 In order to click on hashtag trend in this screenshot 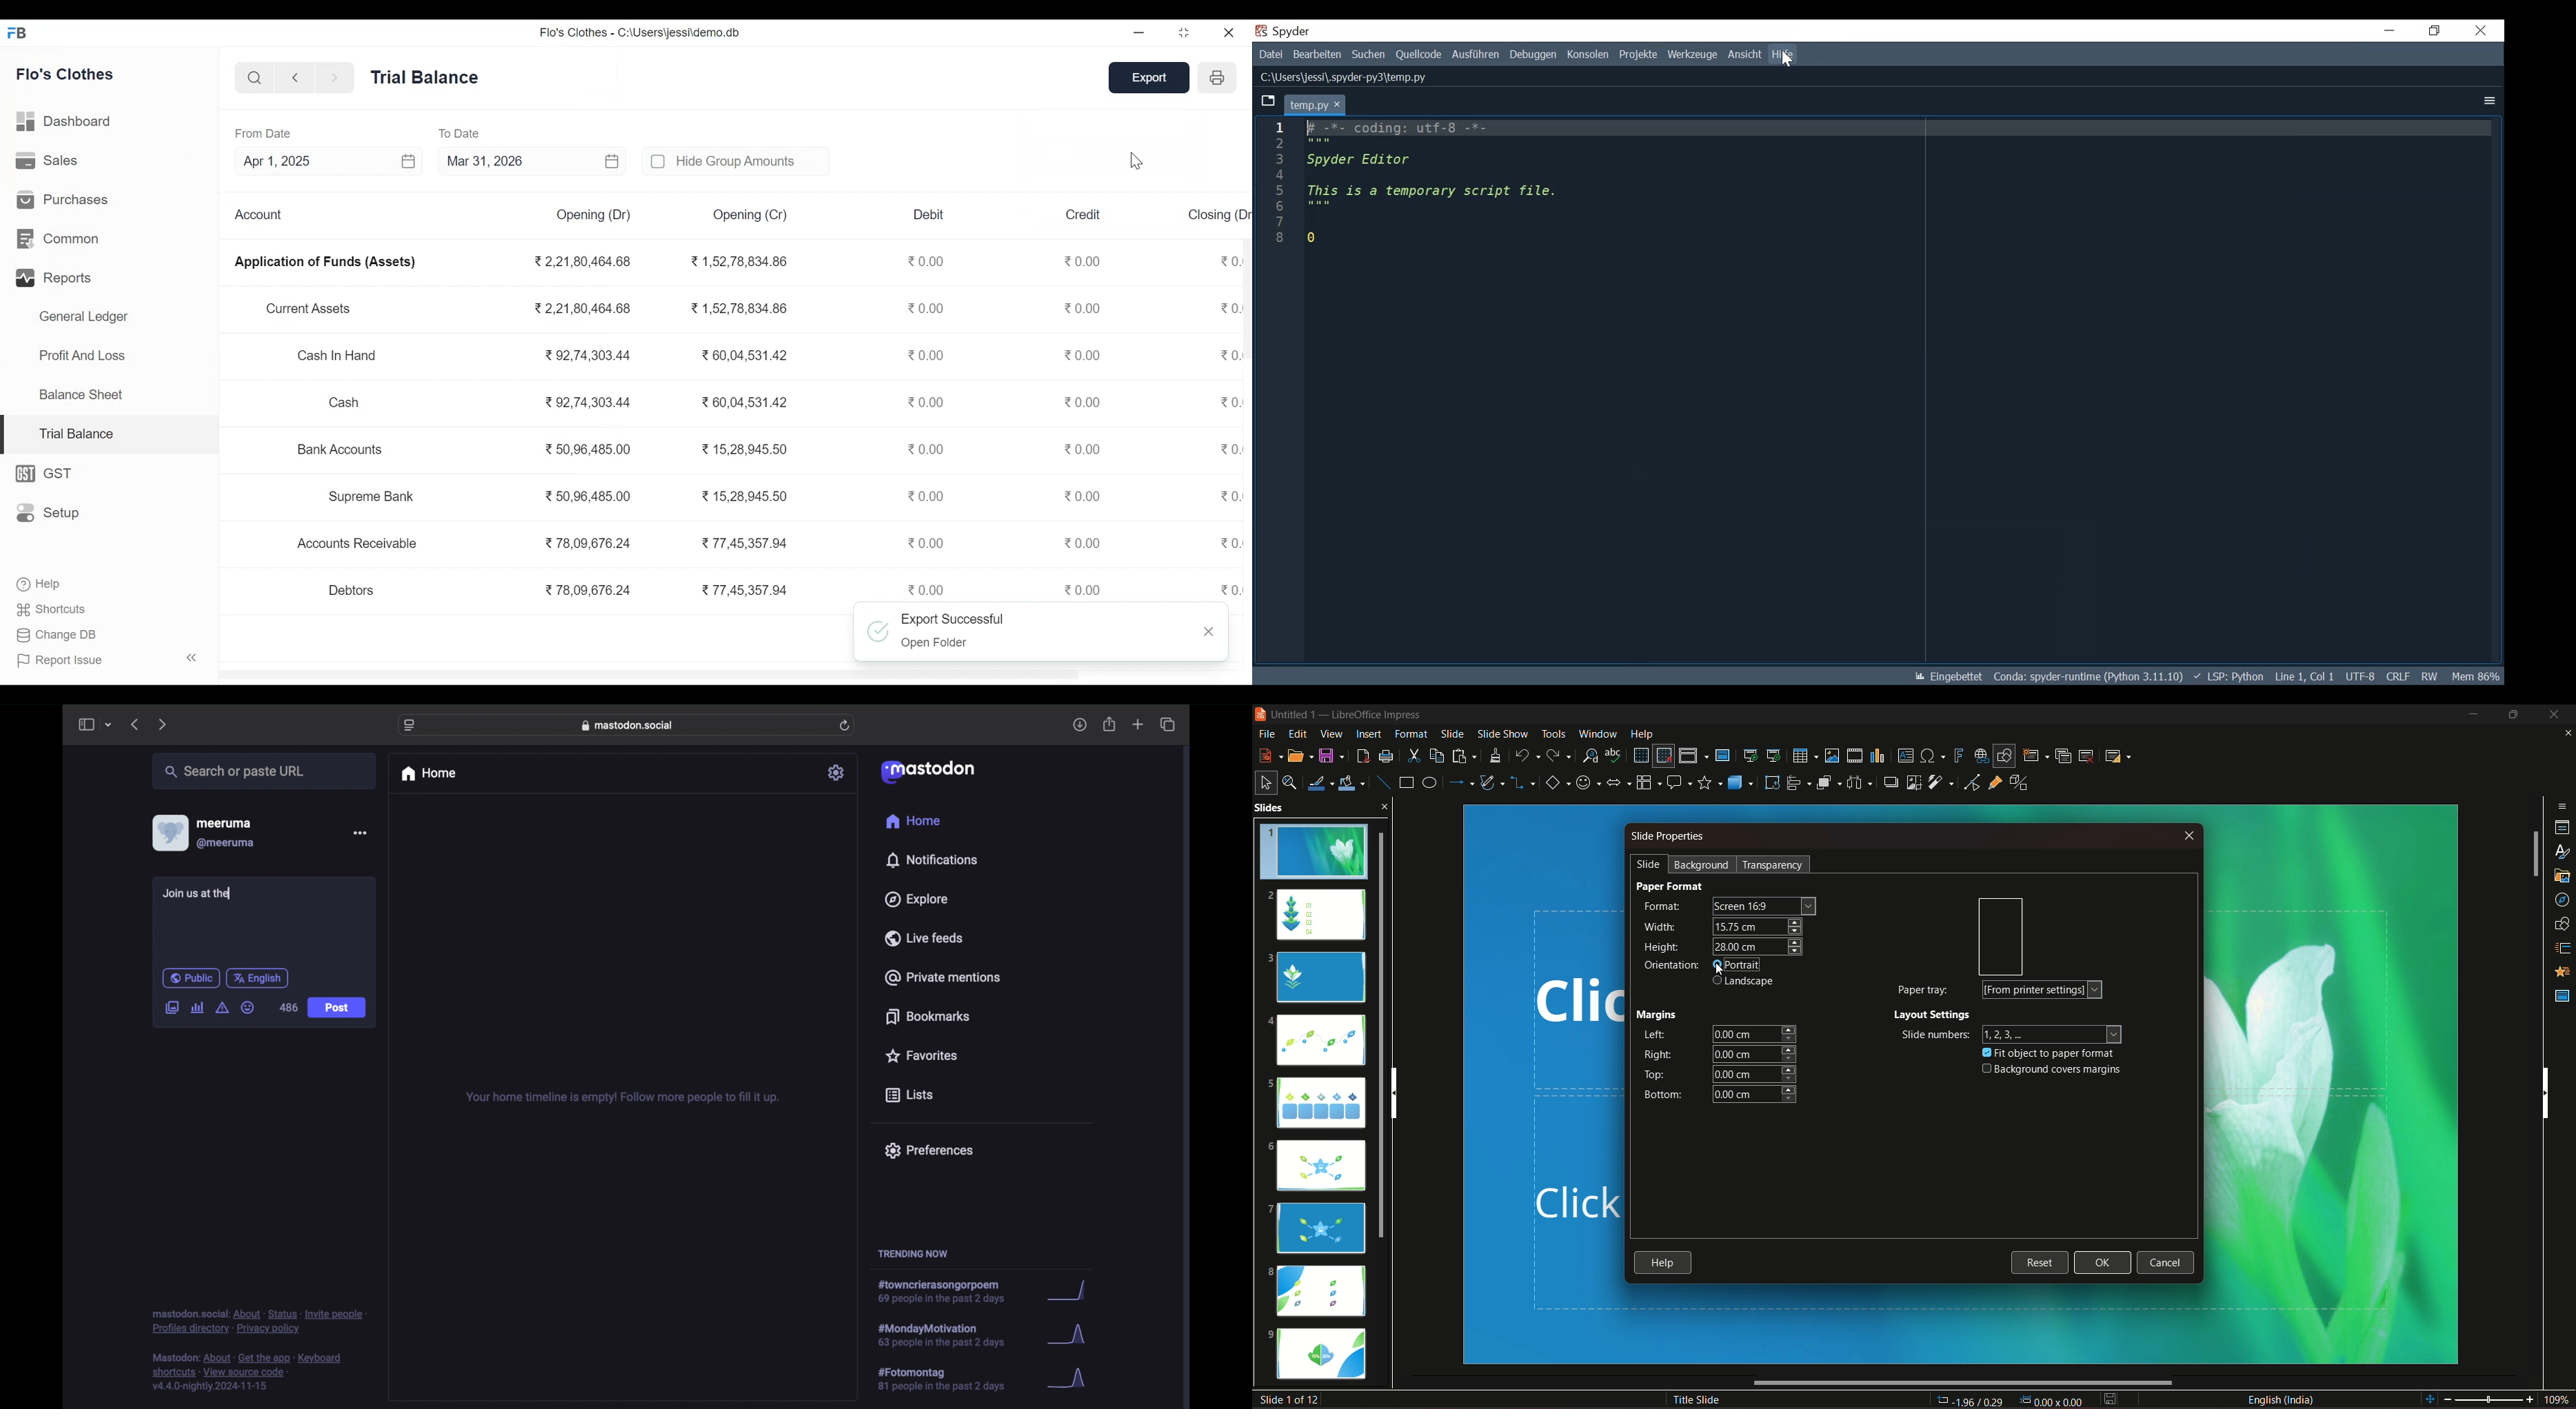, I will do `click(951, 1334)`.